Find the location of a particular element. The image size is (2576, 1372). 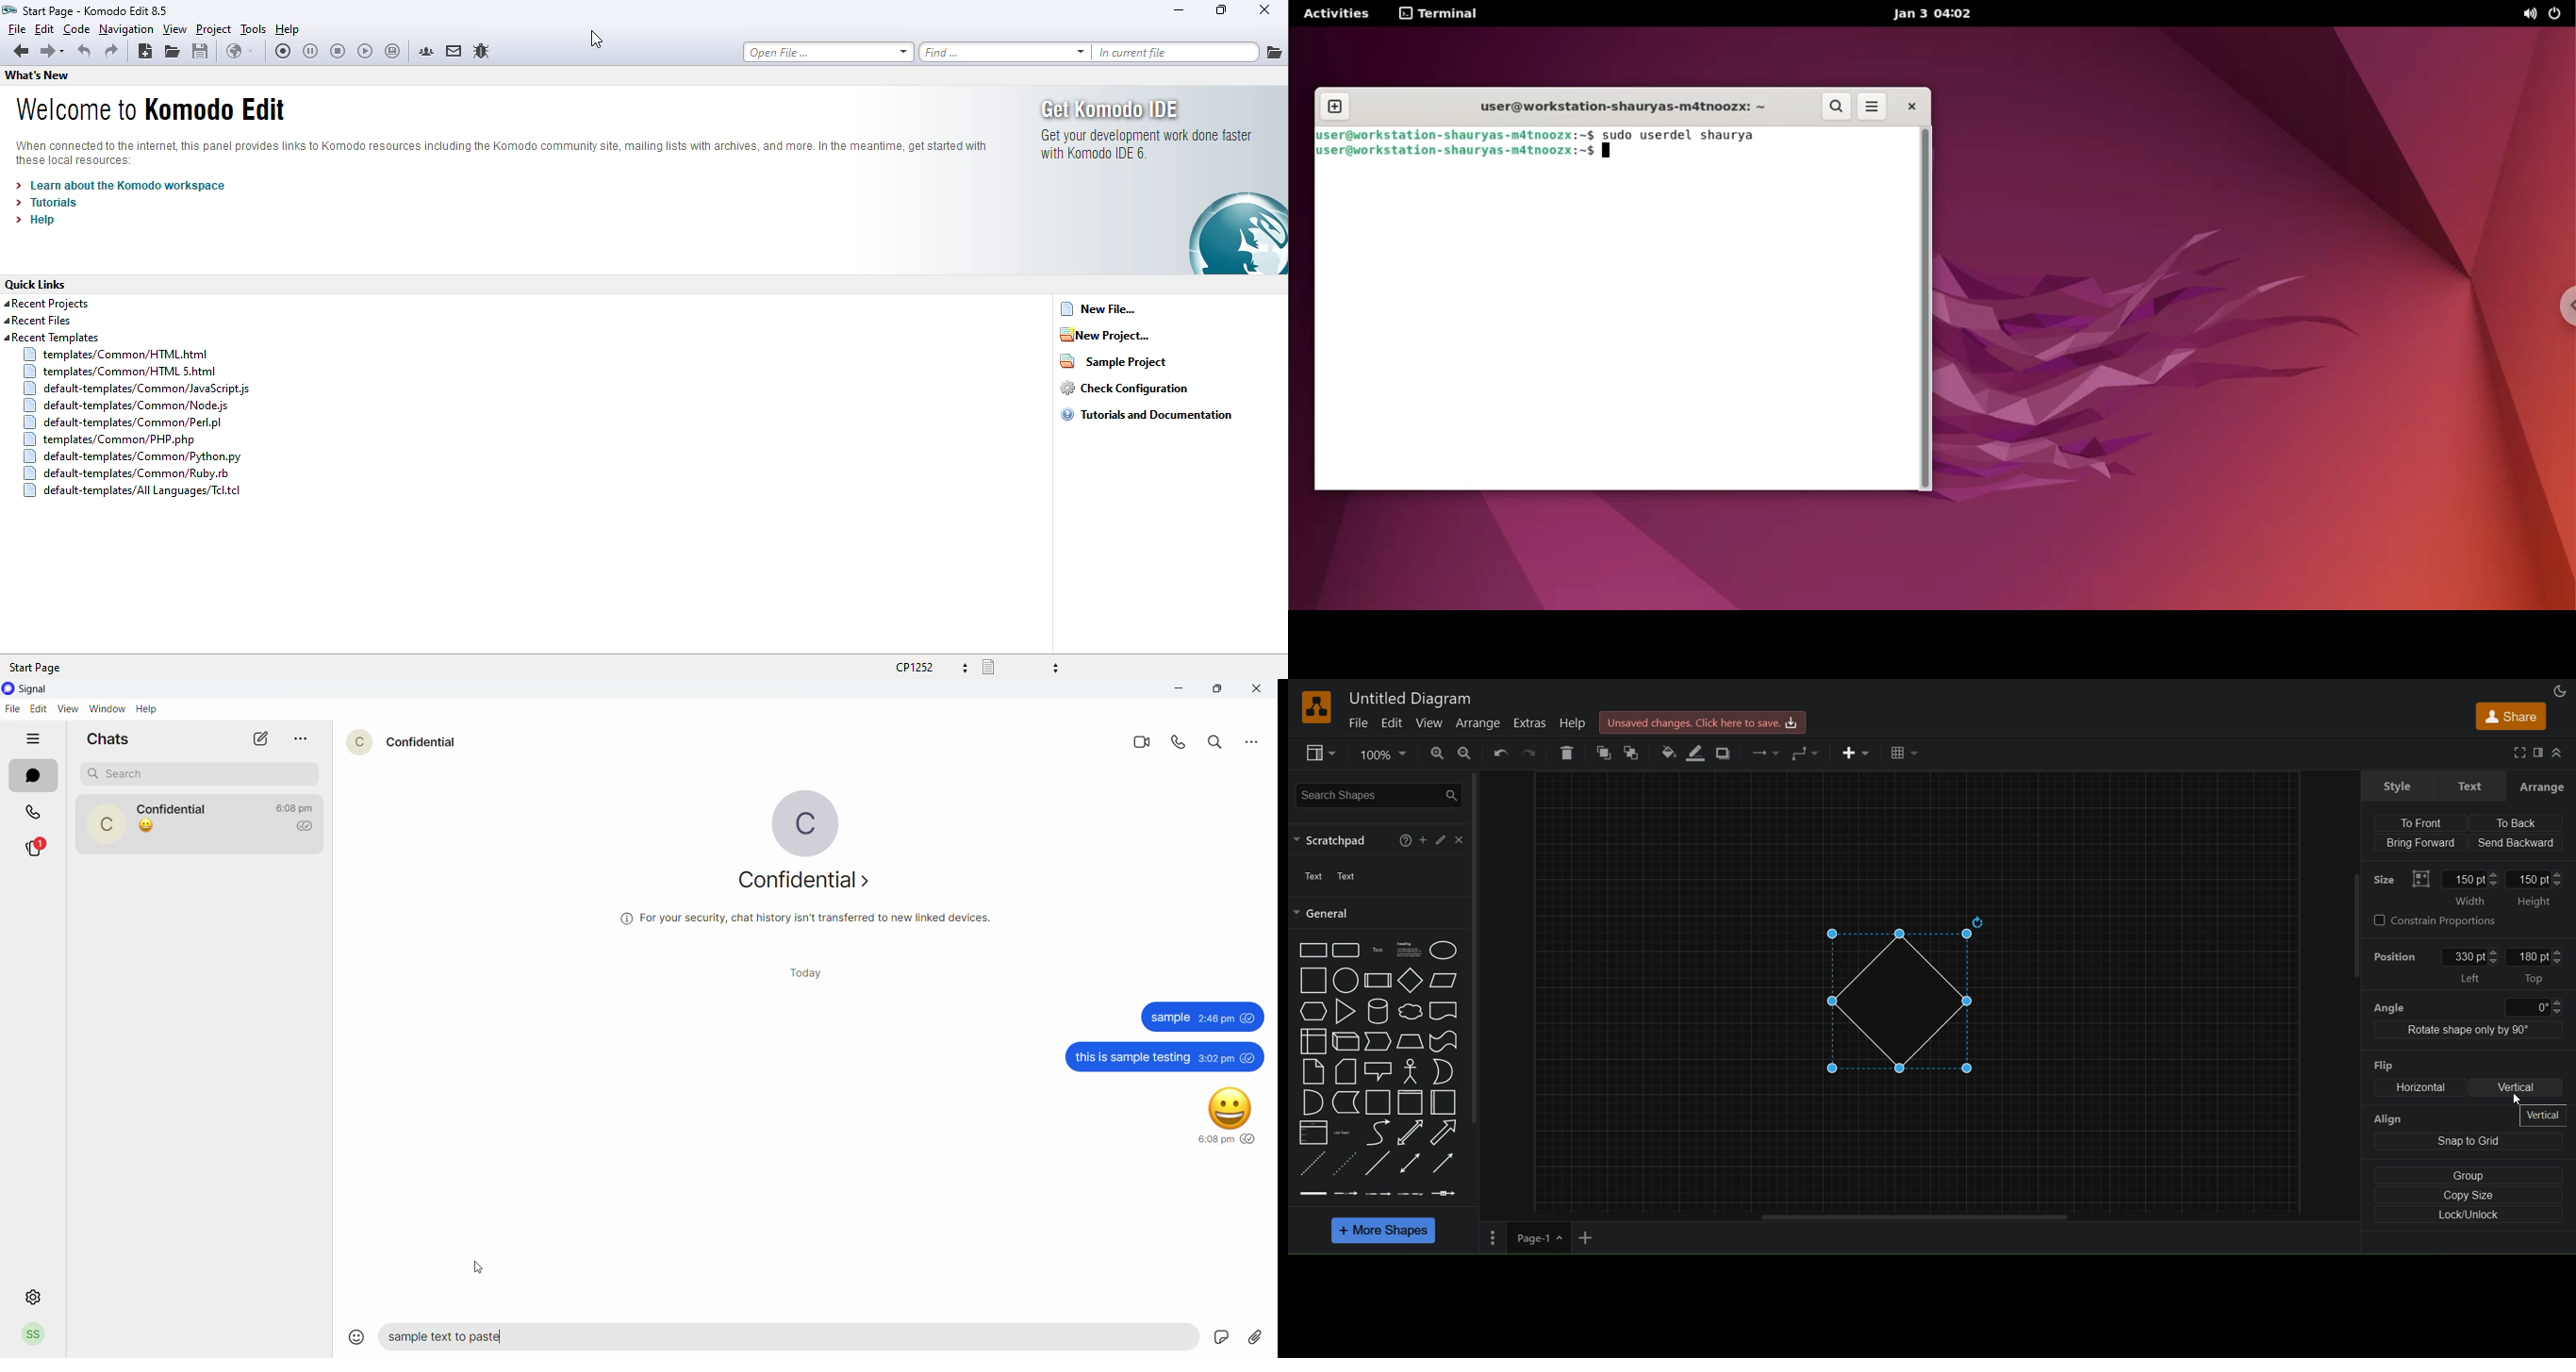

edit is located at coordinates (1397, 722).